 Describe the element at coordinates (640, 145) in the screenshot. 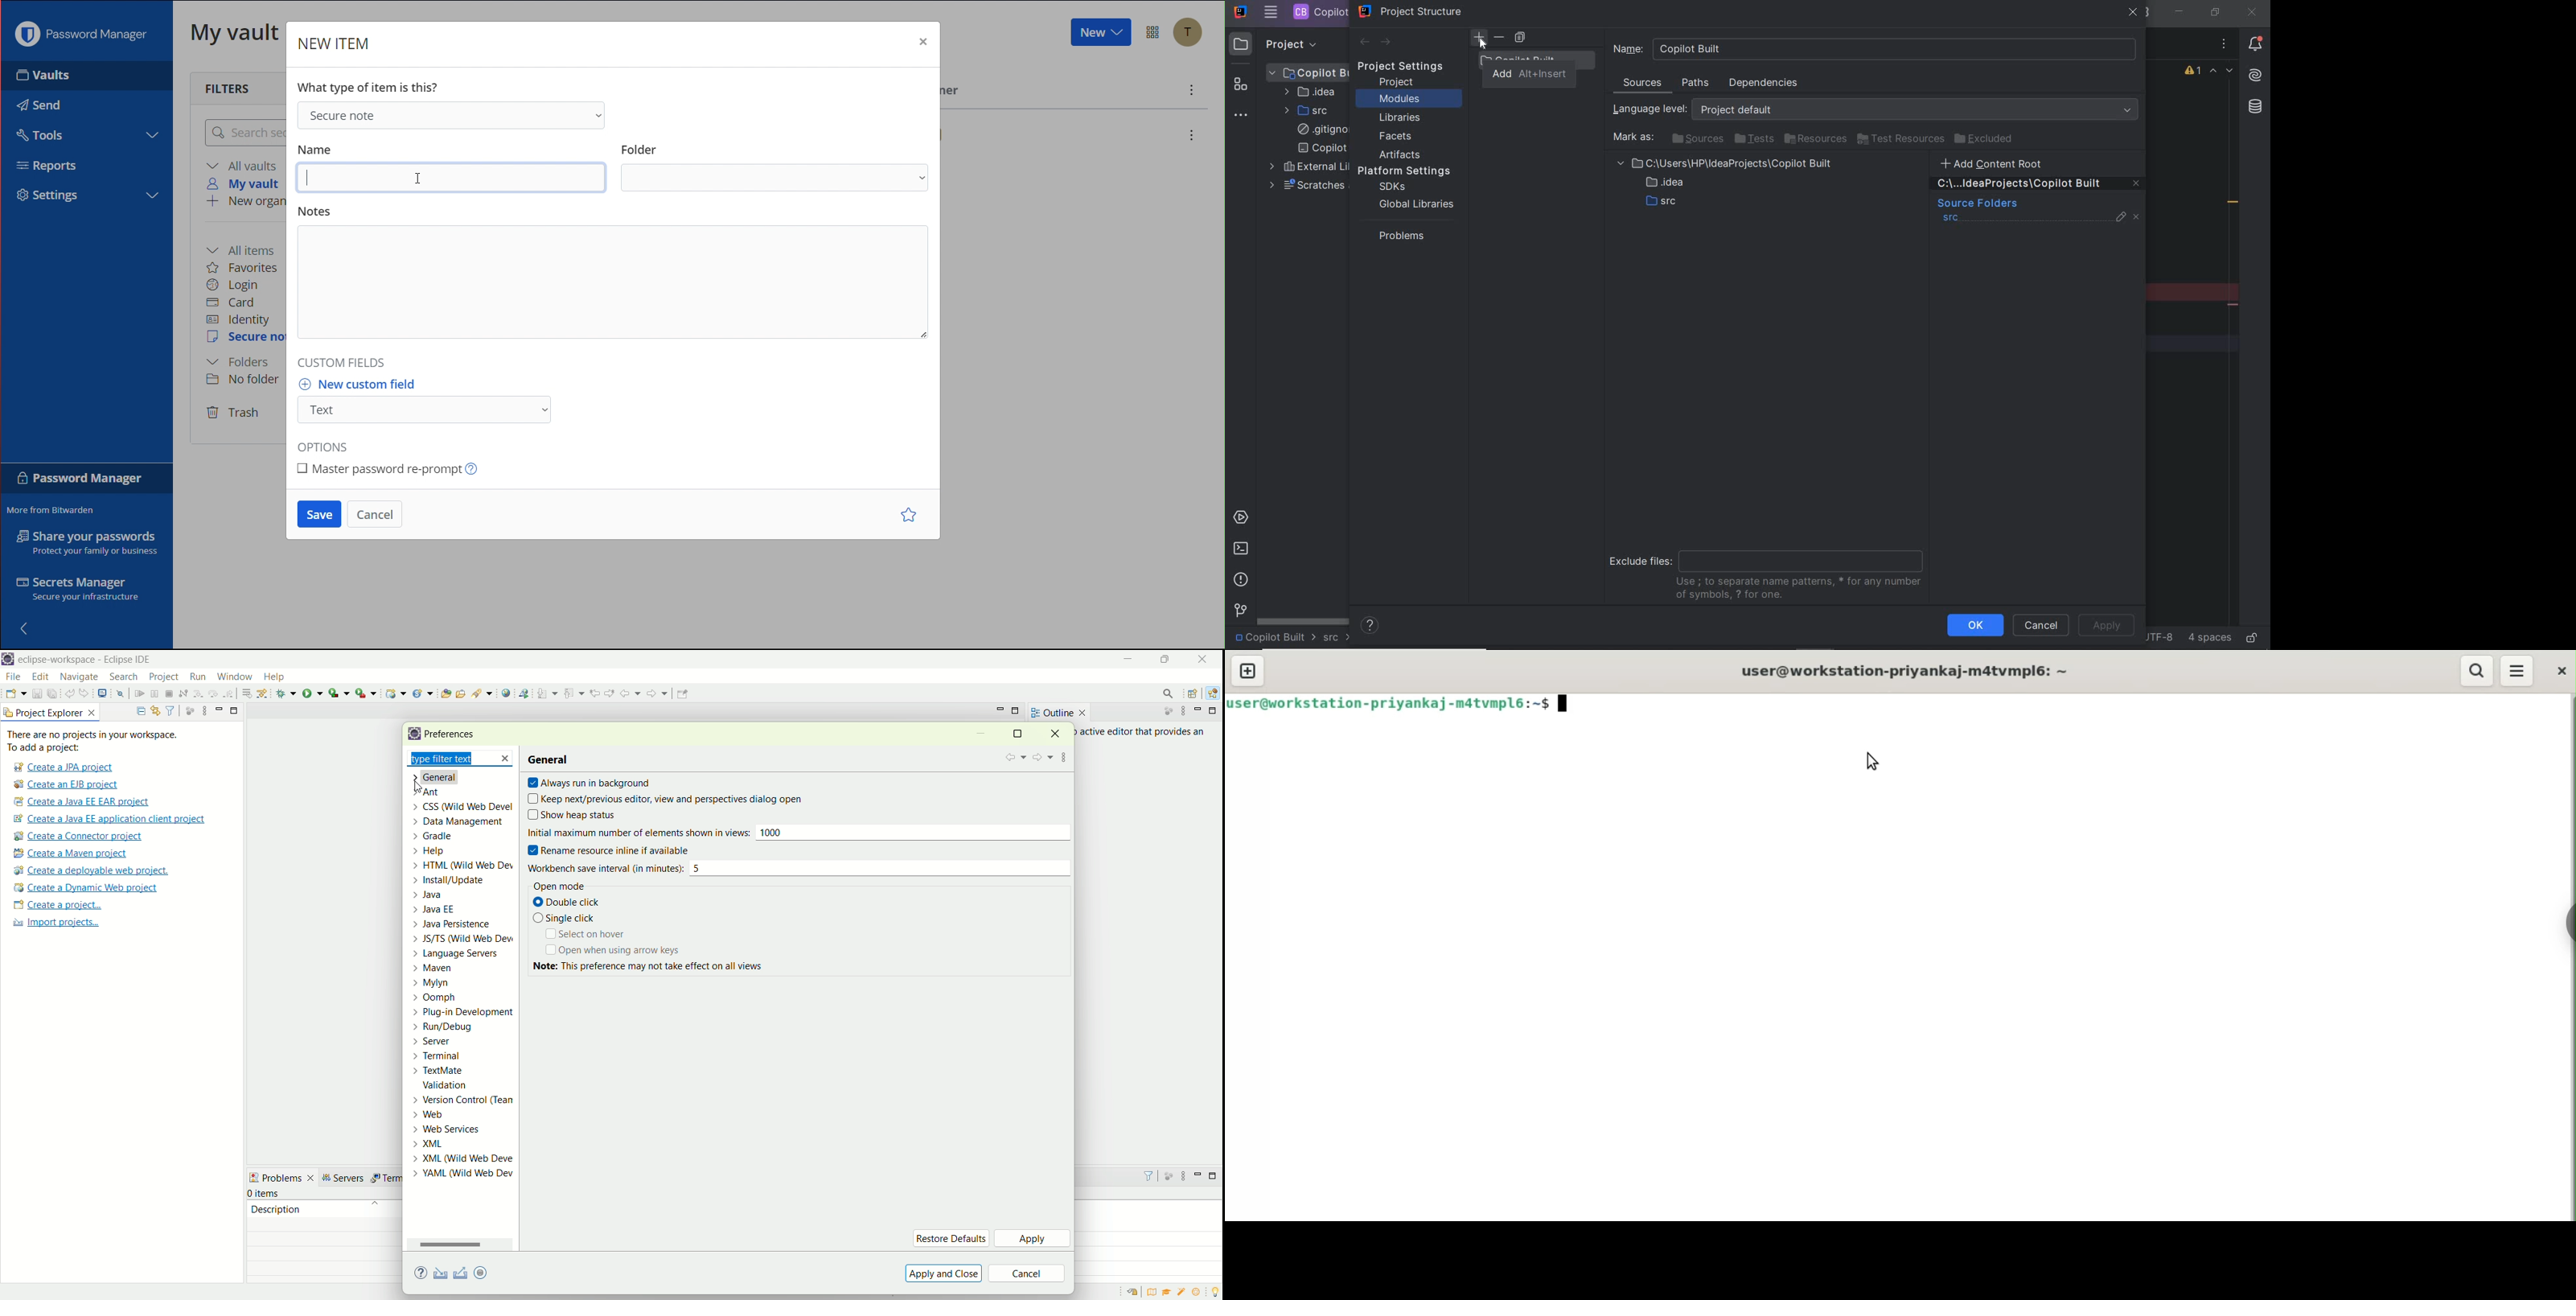

I see `Folder` at that location.